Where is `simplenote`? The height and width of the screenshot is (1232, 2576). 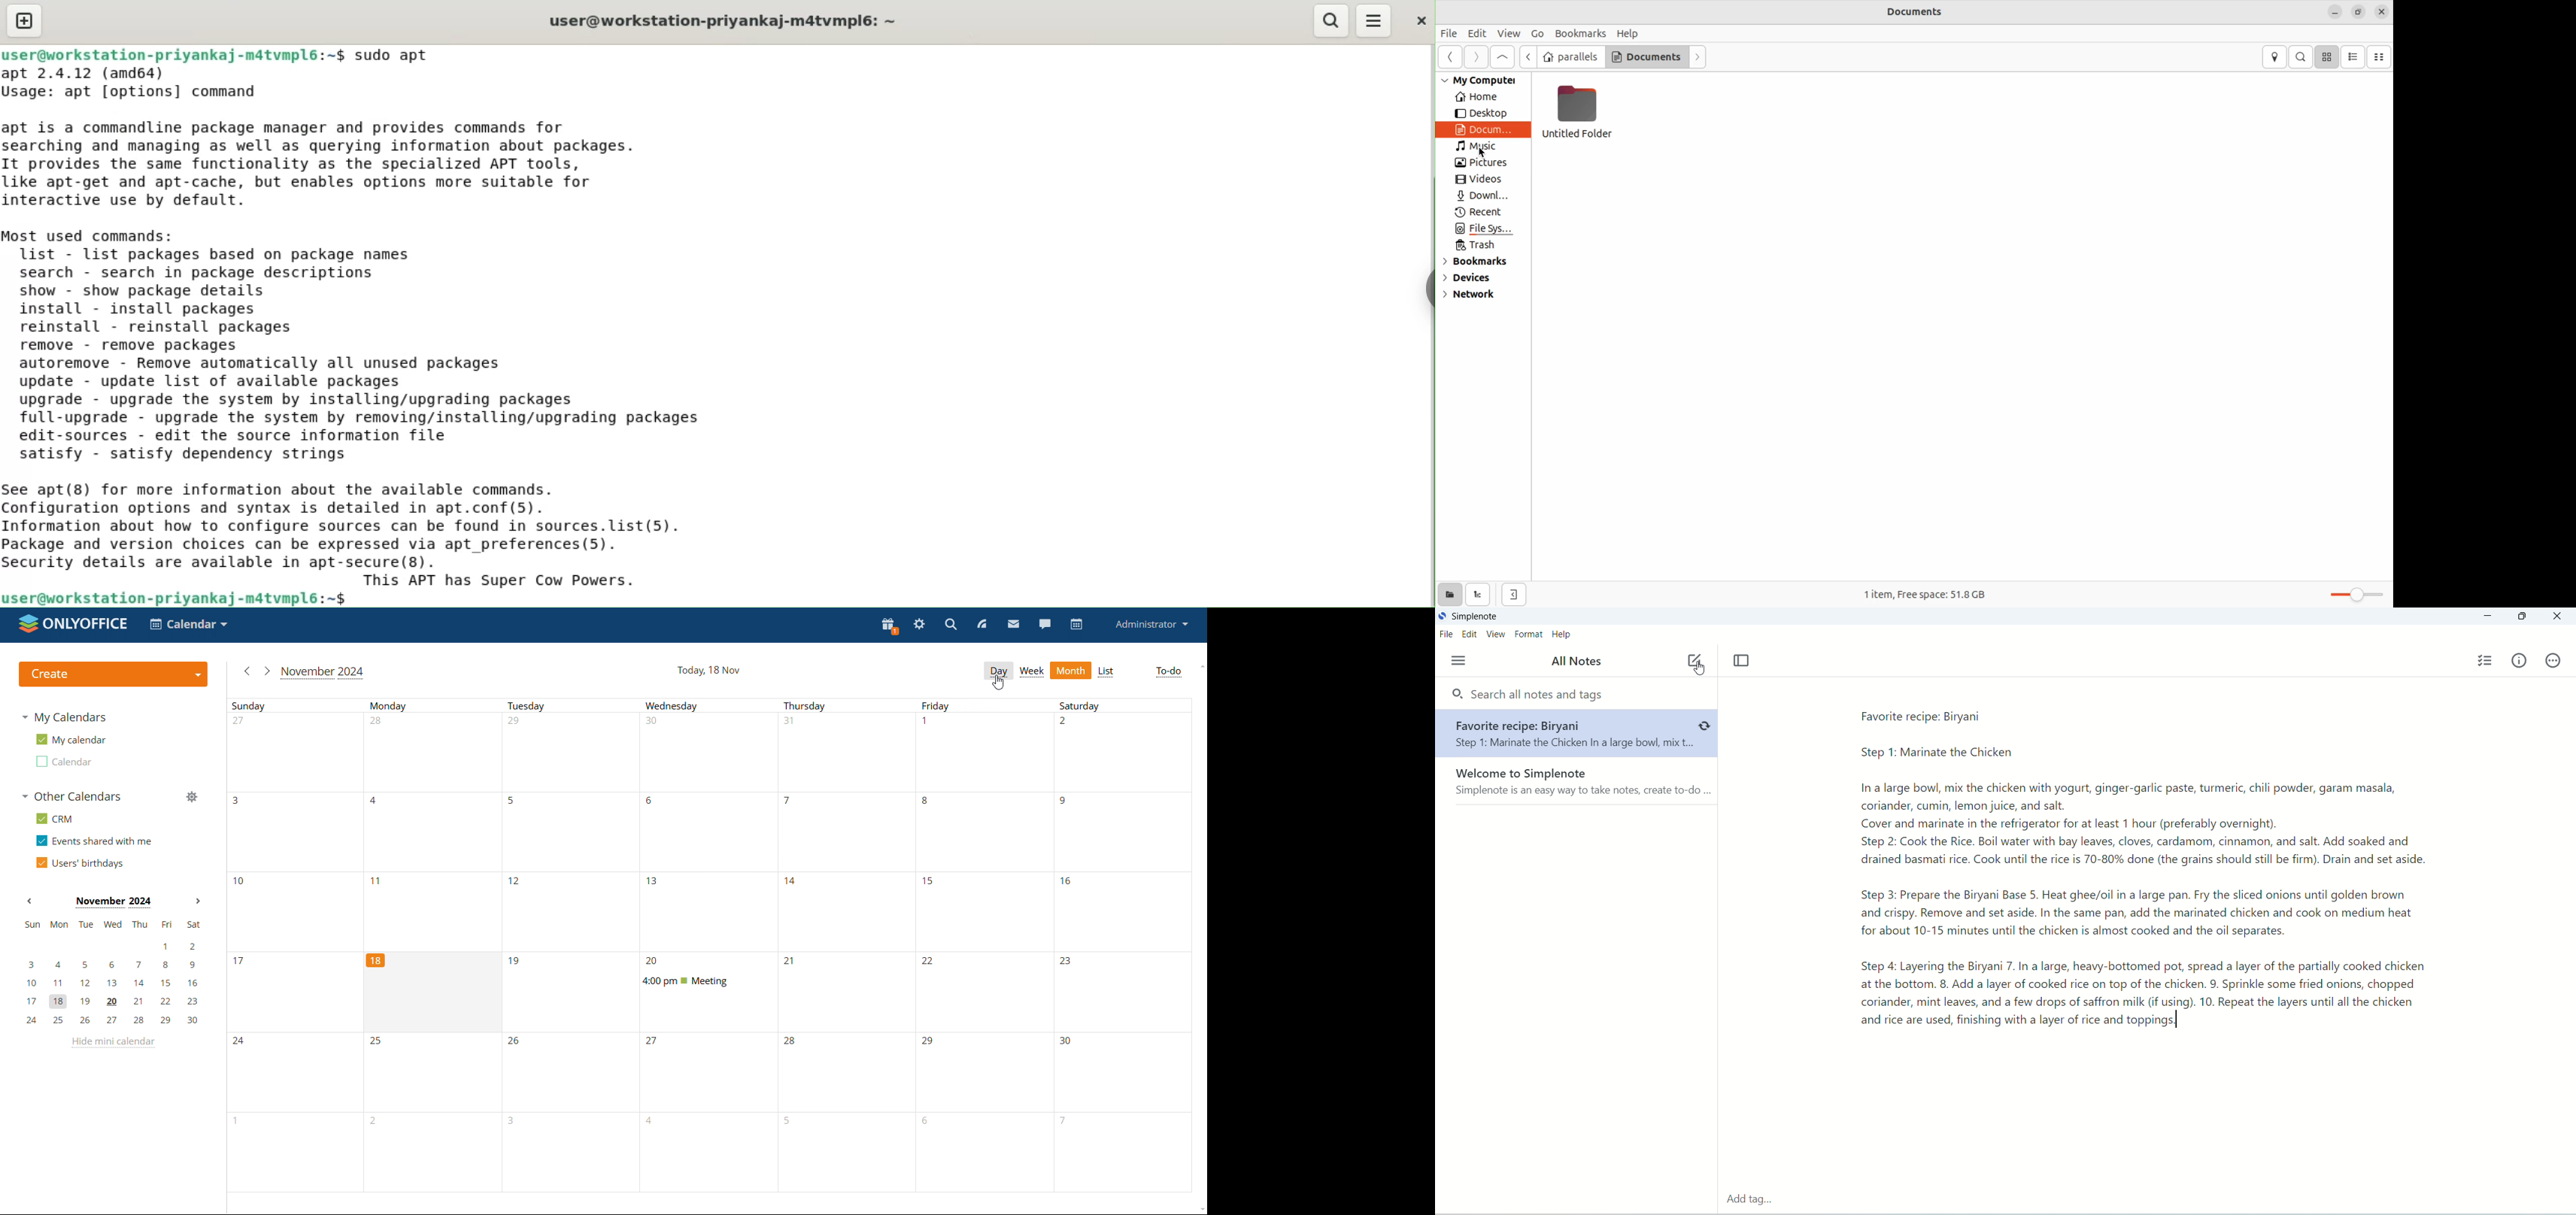
simplenote is located at coordinates (1475, 616).